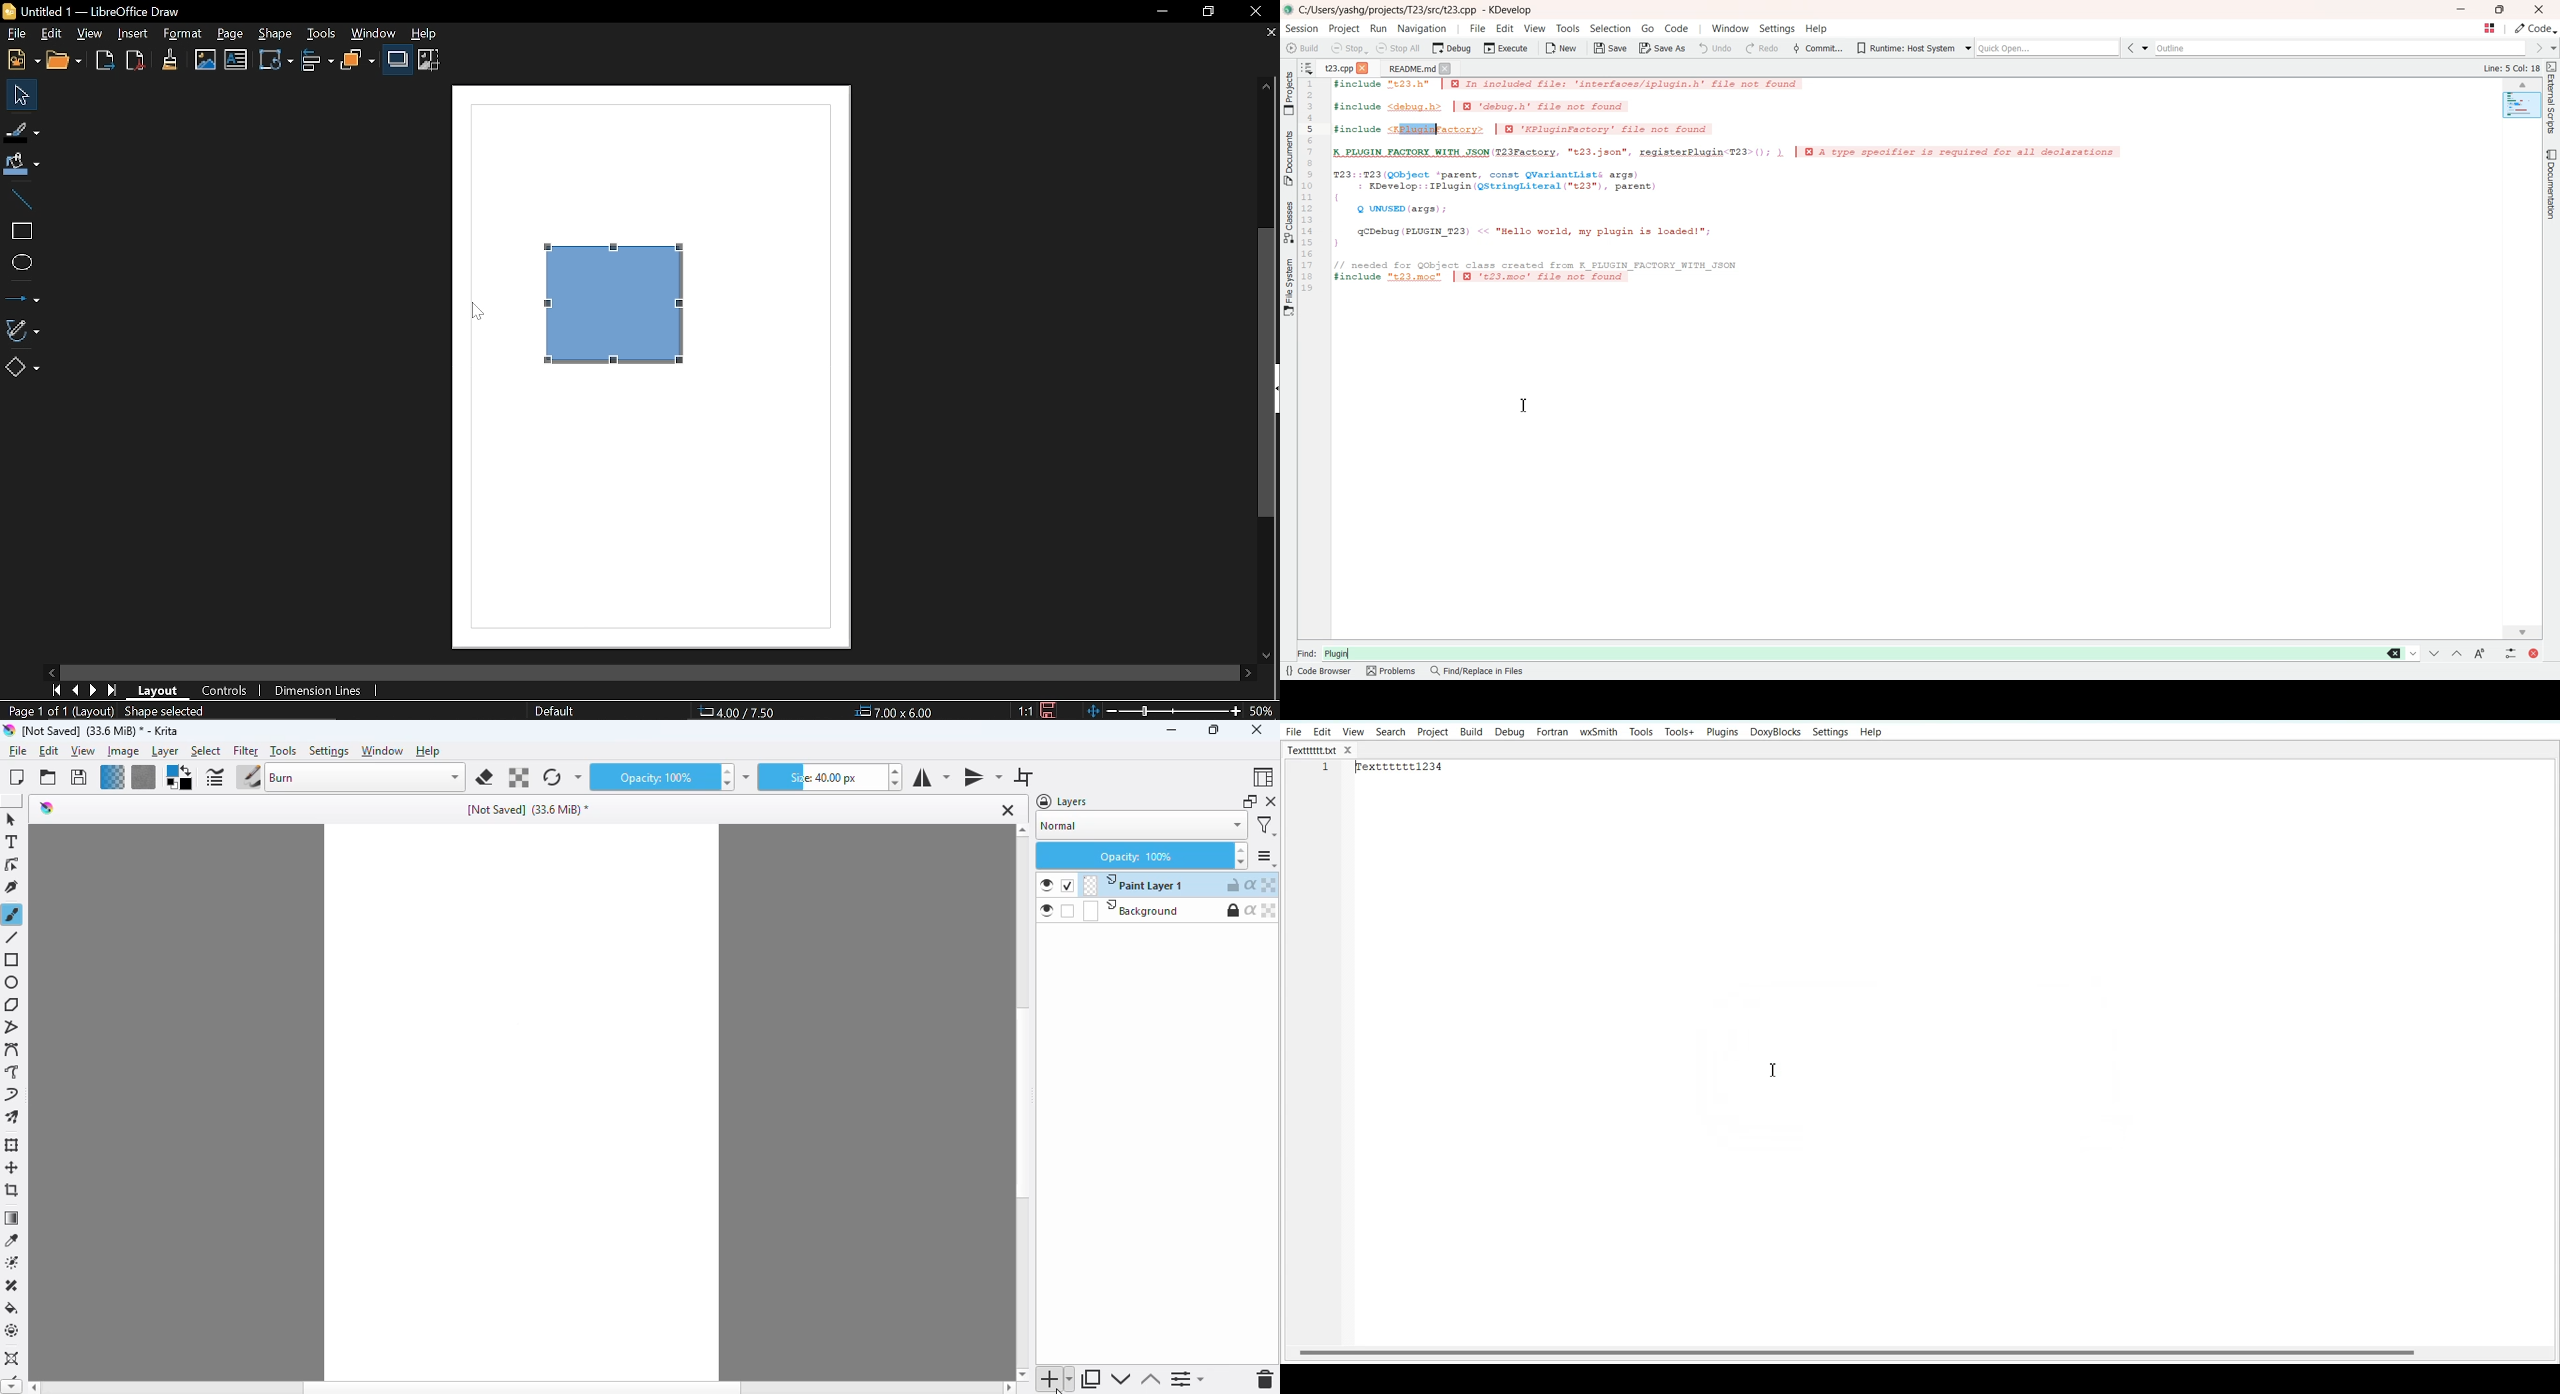  What do you see at coordinates (276, 62) in the screenshot?
I see `Transformation` at bounding box center [276, 62].